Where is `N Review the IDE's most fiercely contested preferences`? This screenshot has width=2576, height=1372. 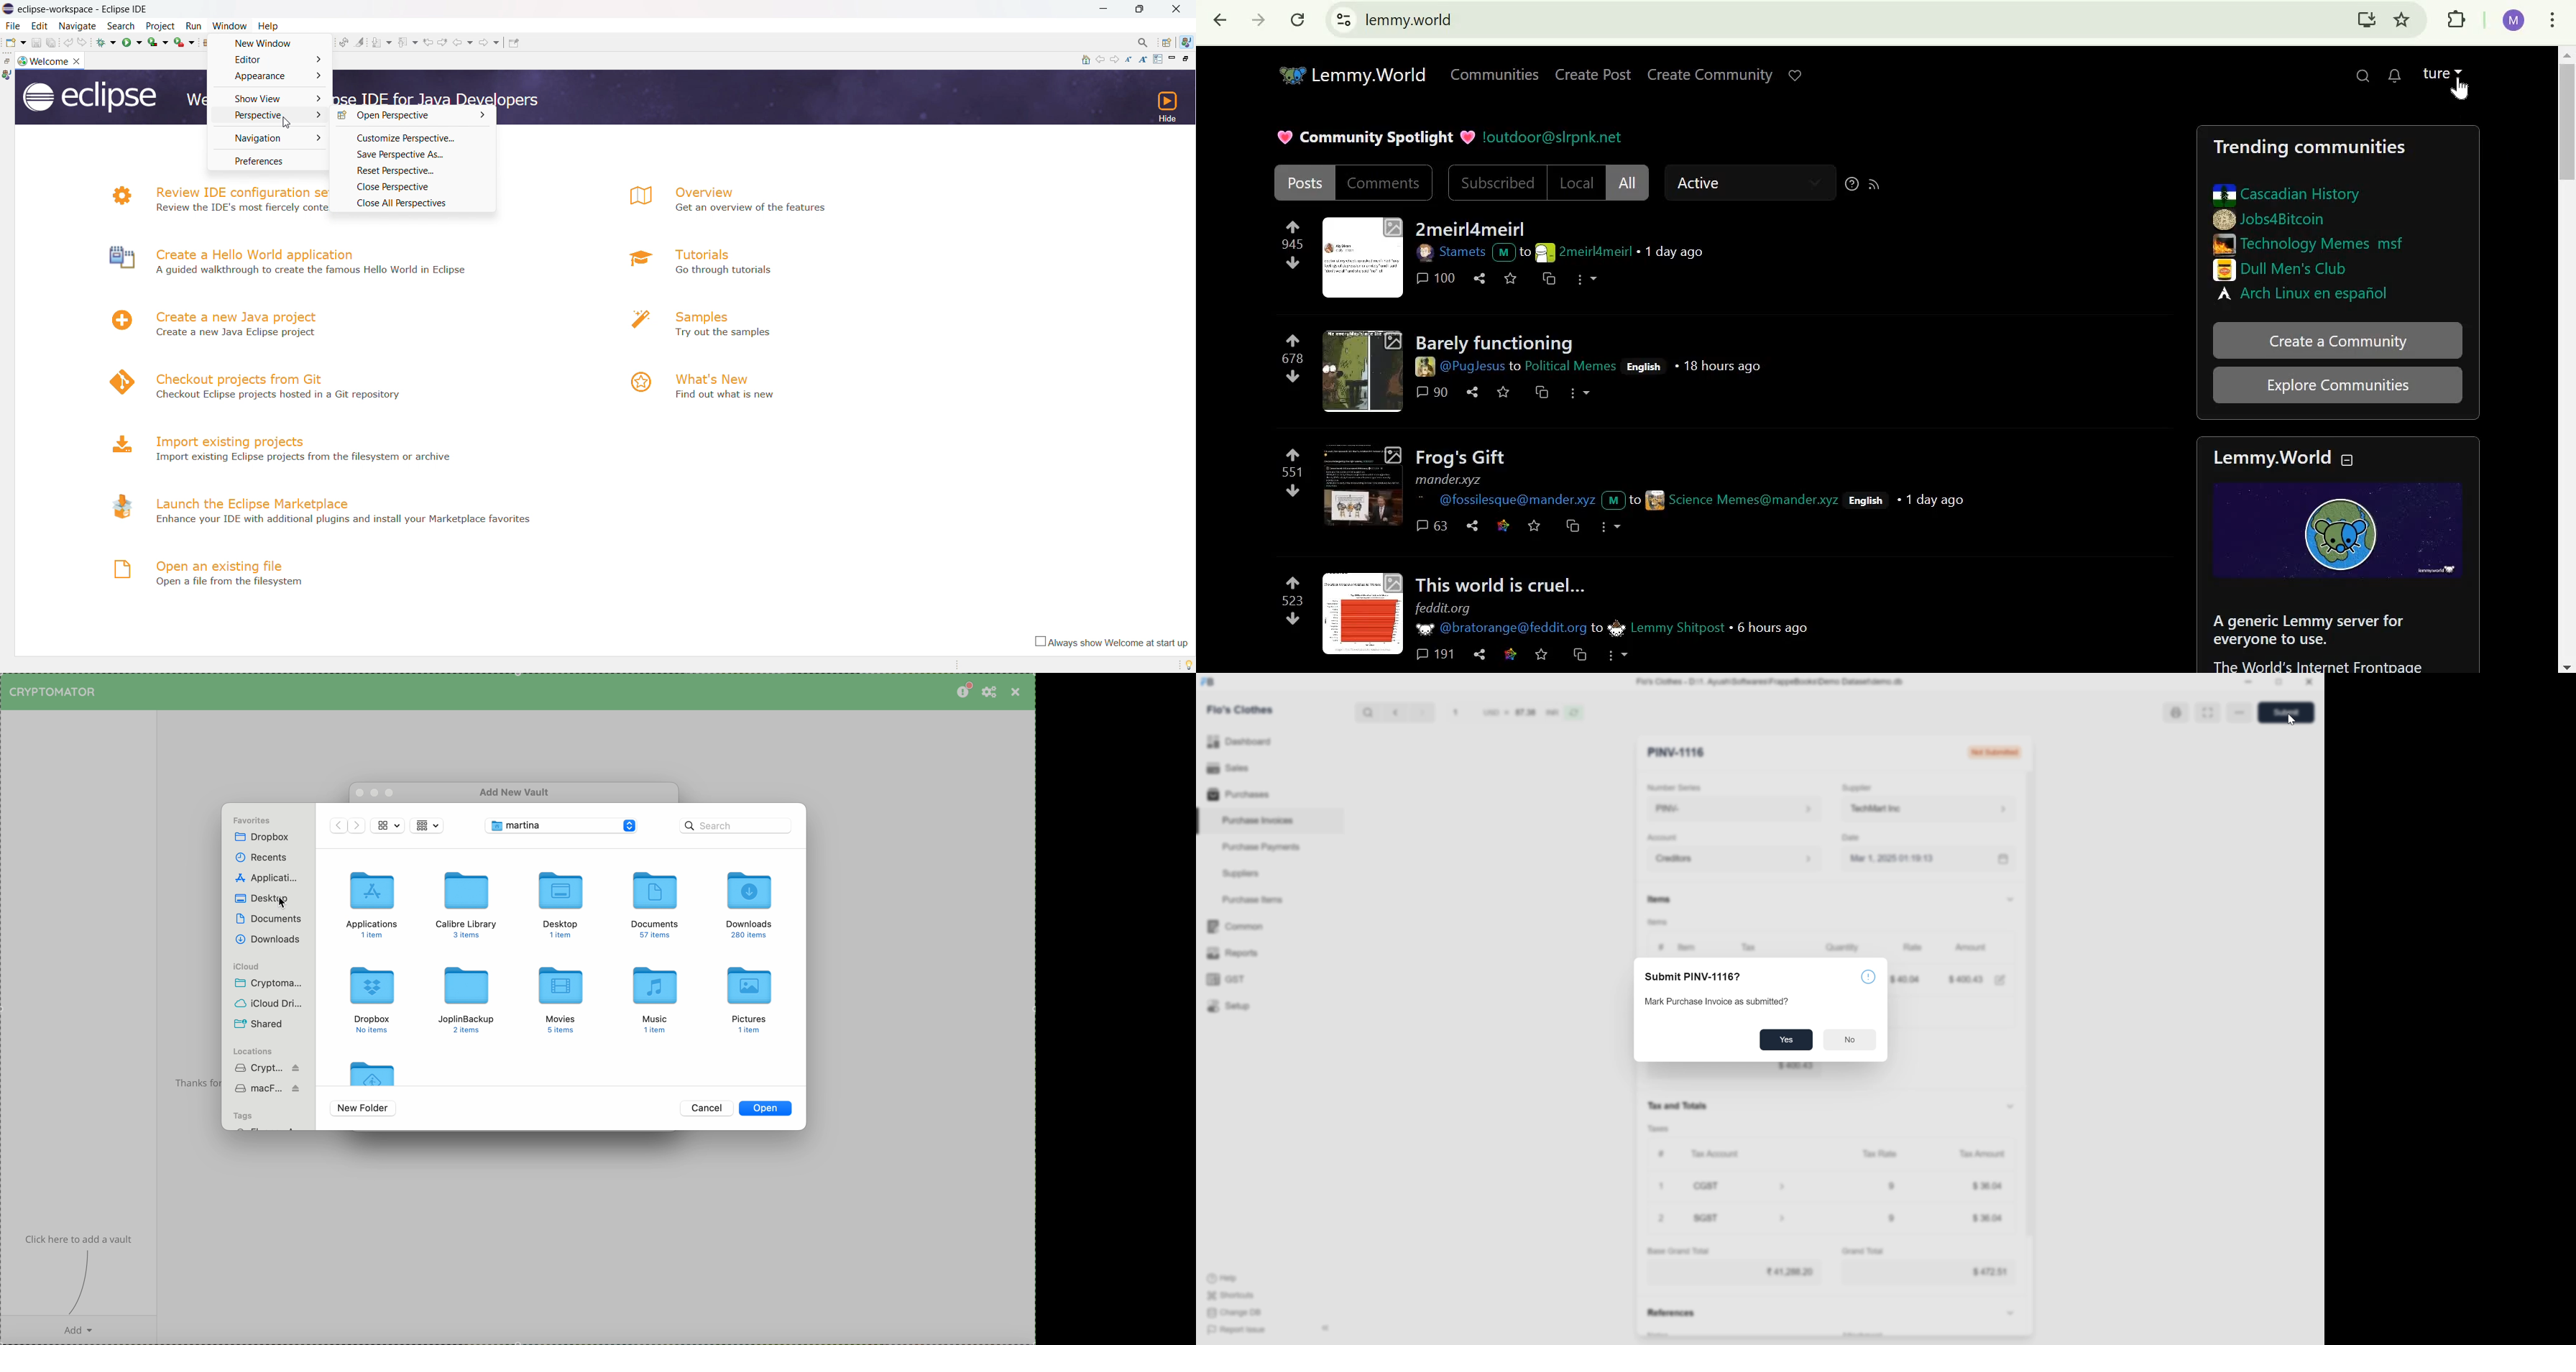
N Review the IDE's most fiercely contested preferences is located at coordinates (239, 210).